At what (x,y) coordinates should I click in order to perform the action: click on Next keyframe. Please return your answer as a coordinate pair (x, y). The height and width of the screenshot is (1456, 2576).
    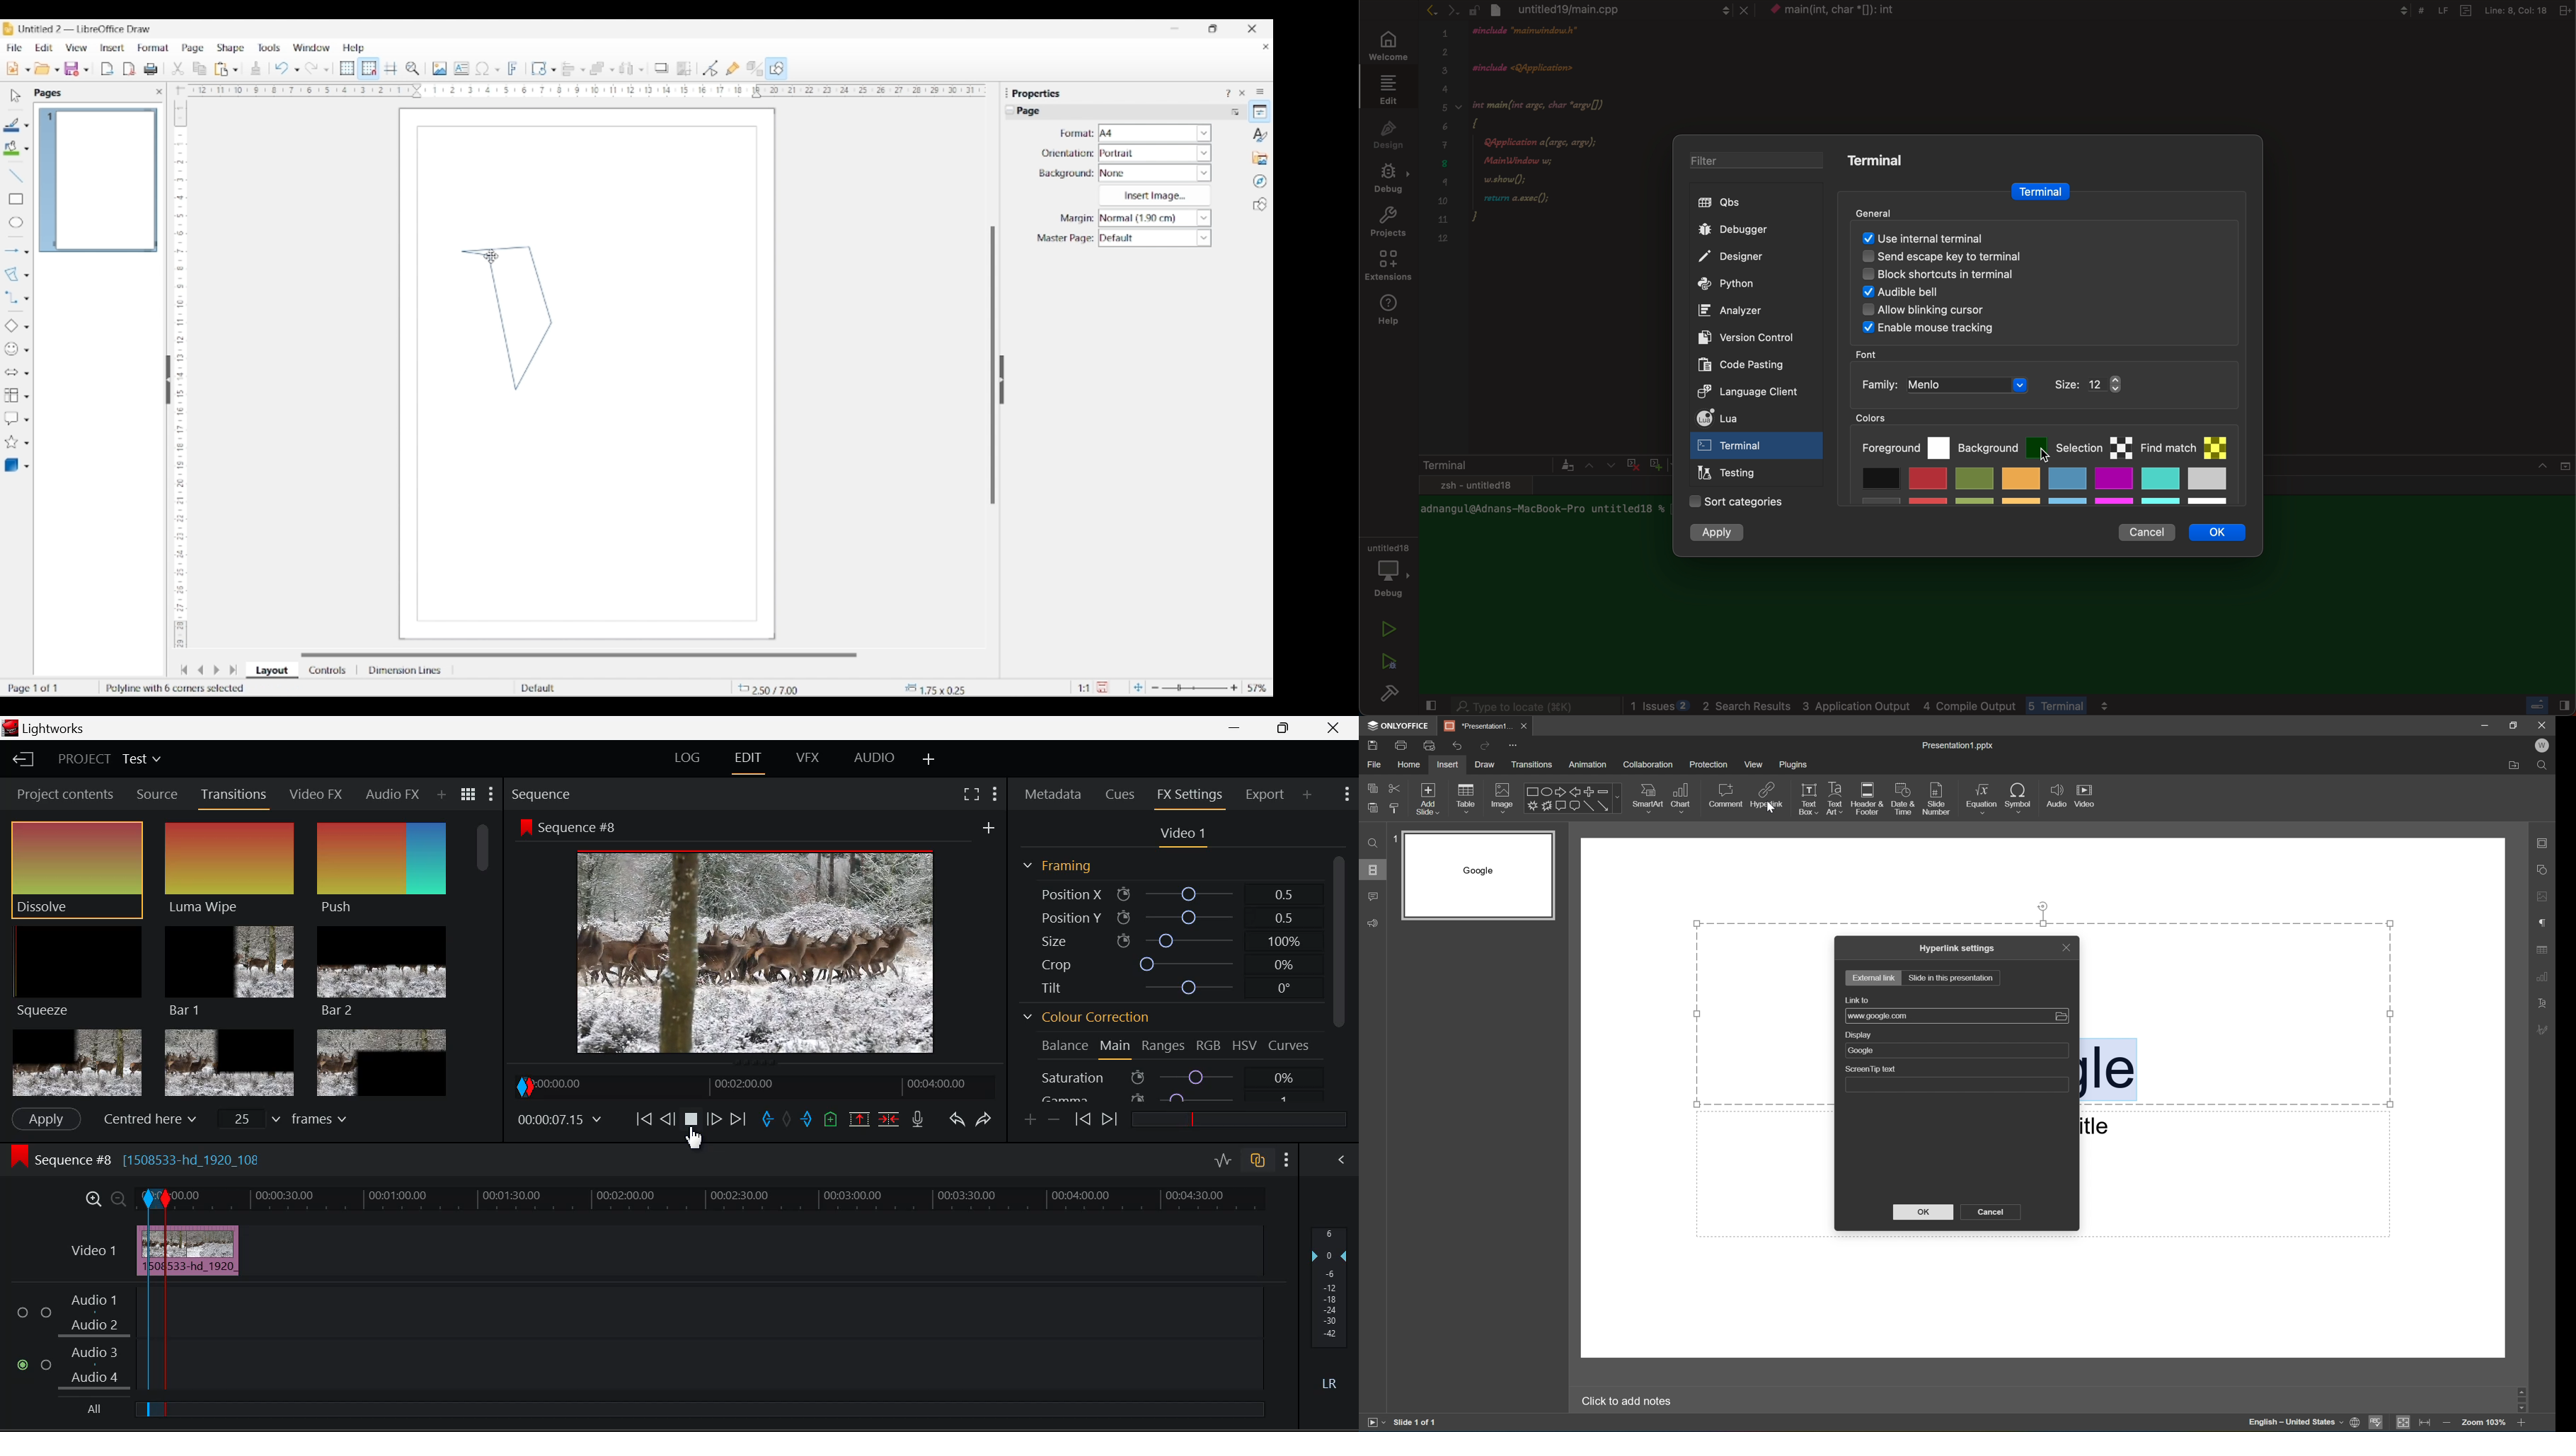
    Looking at the image, I should click on (1108, 1119).